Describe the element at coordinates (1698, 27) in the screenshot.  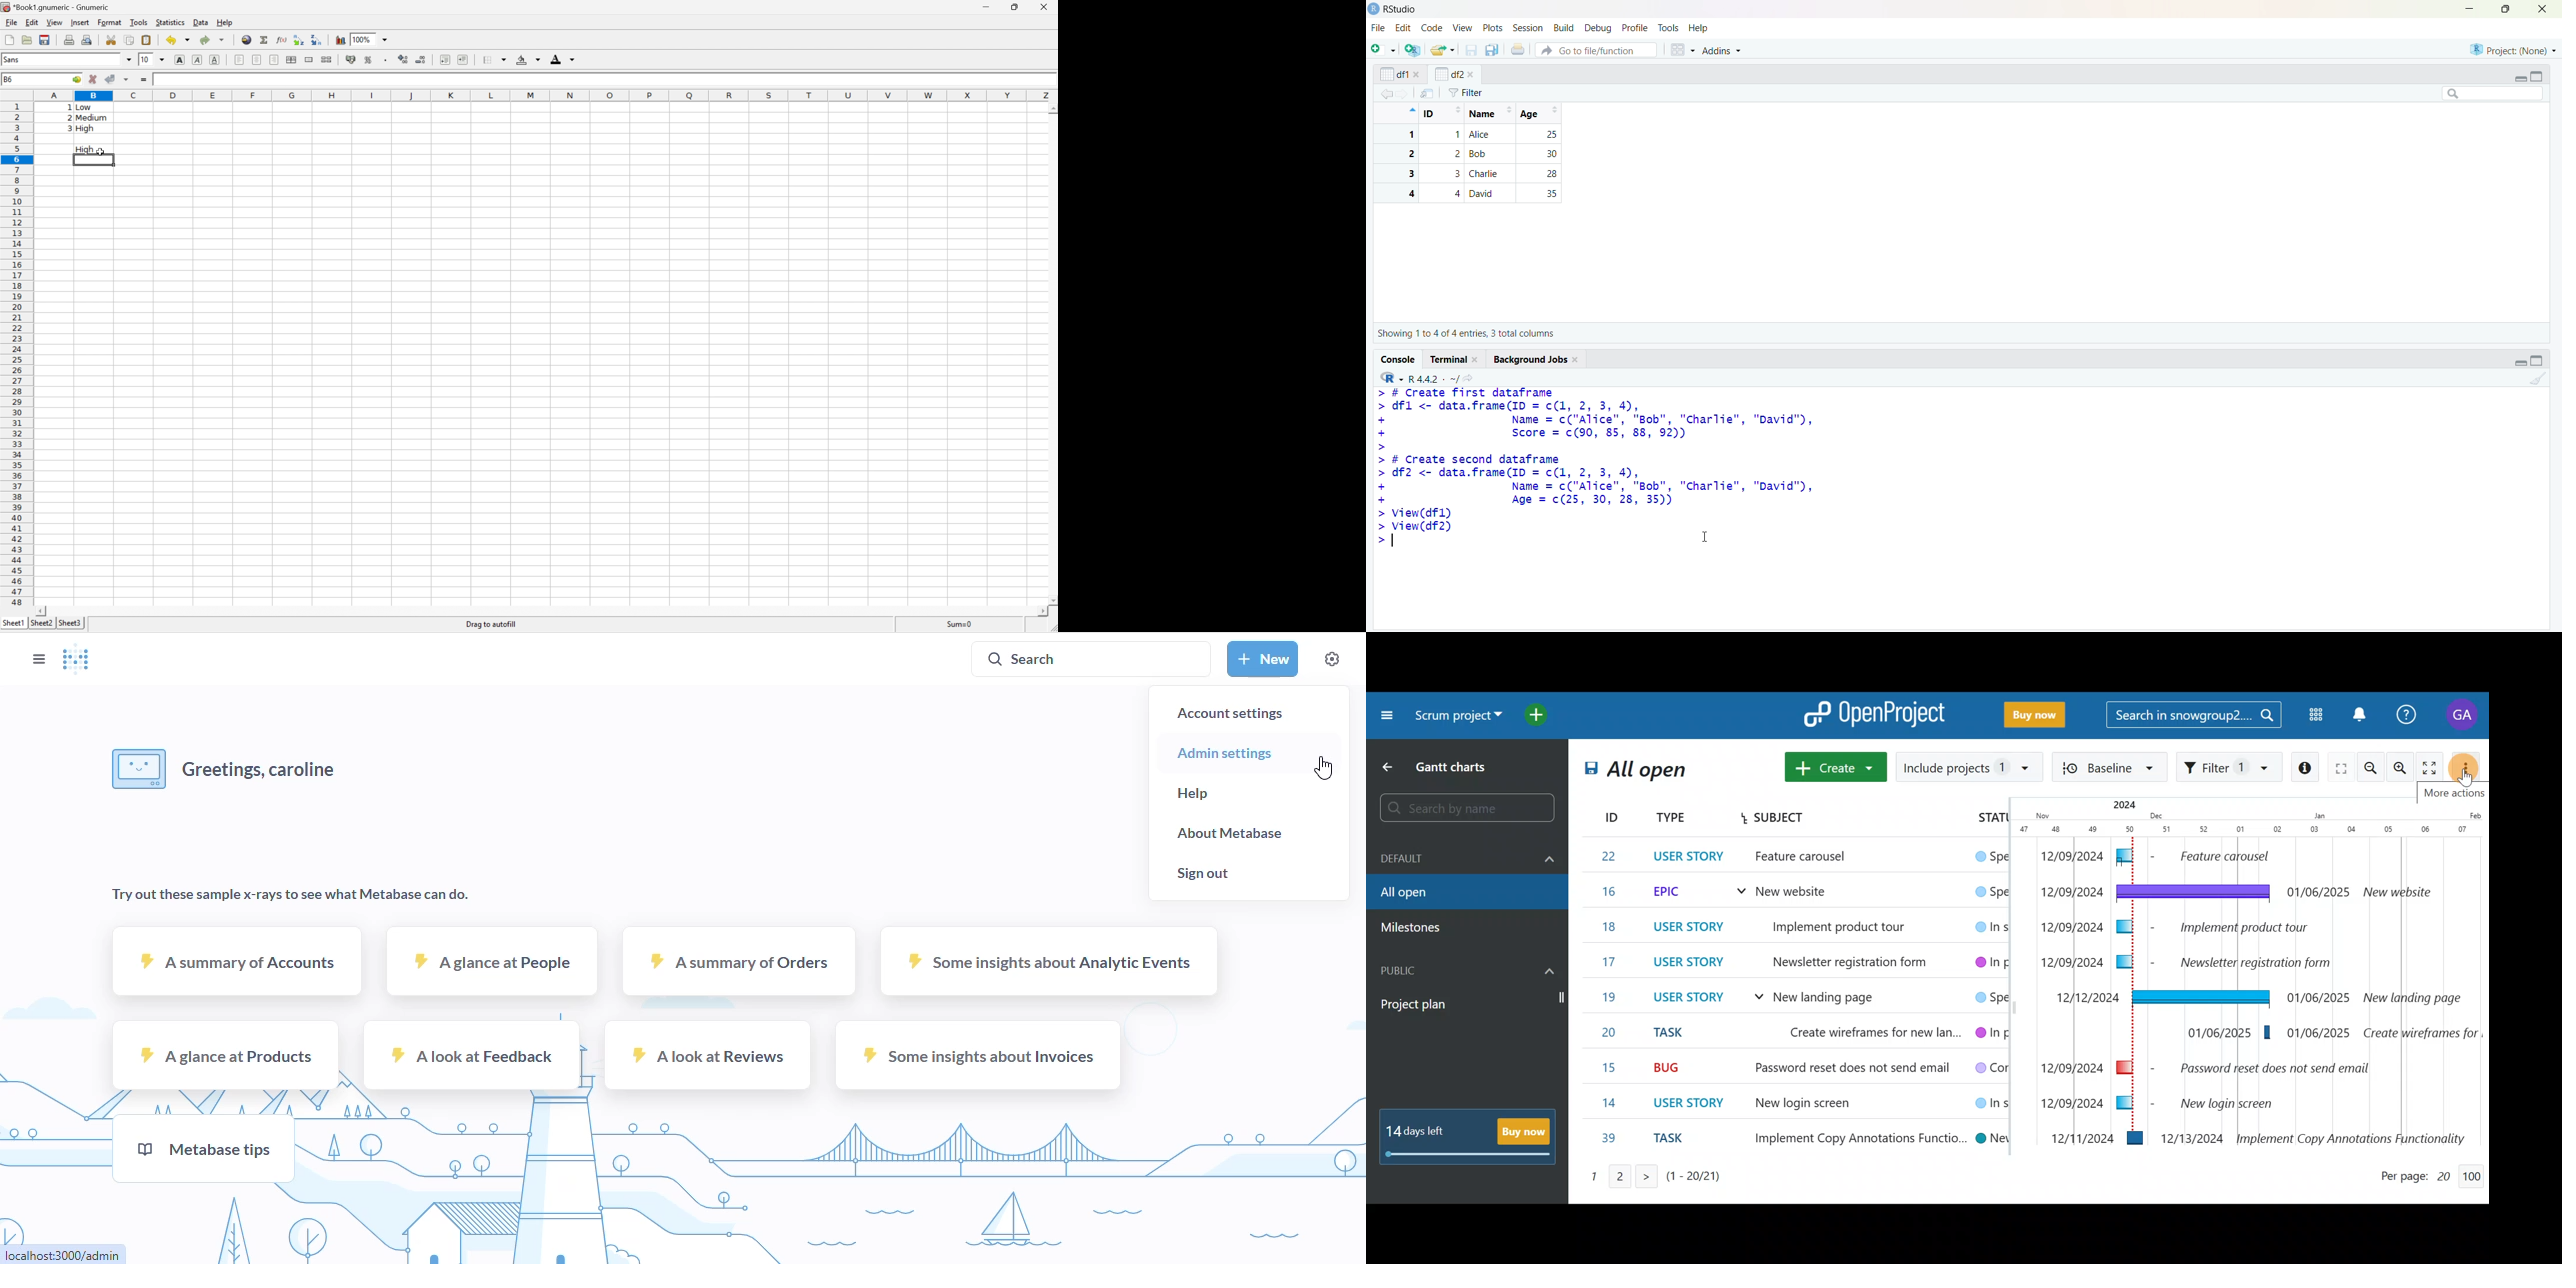
I see `Help` at that location.